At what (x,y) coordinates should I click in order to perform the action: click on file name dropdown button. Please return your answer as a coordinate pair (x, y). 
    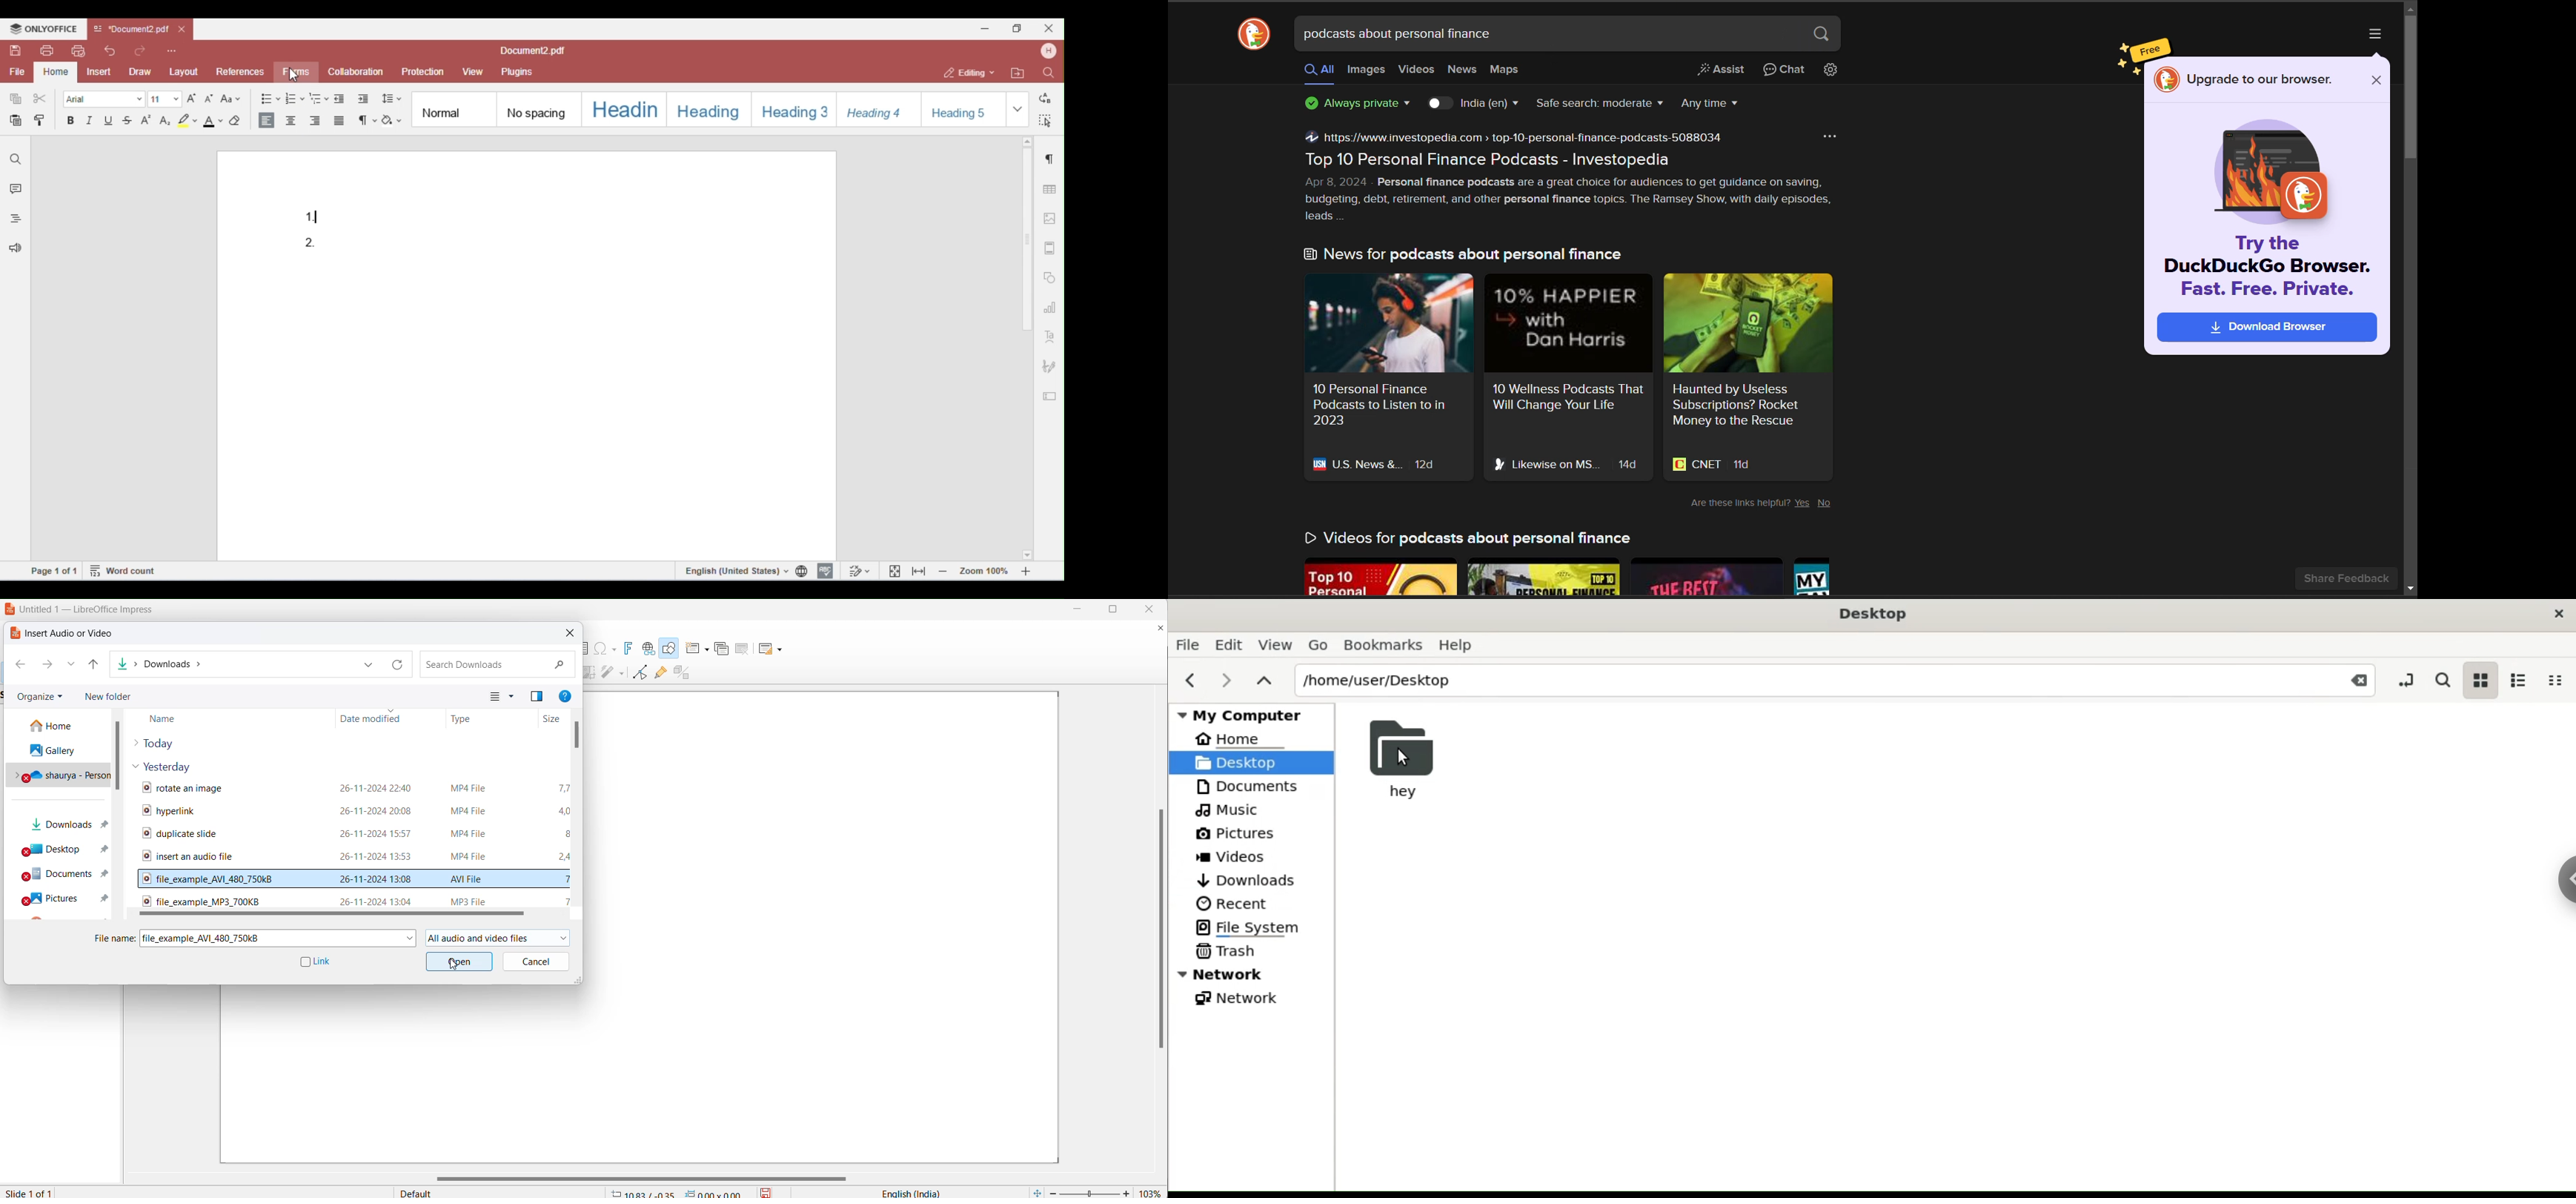
    Looking at the image, I should click on (409, 940).